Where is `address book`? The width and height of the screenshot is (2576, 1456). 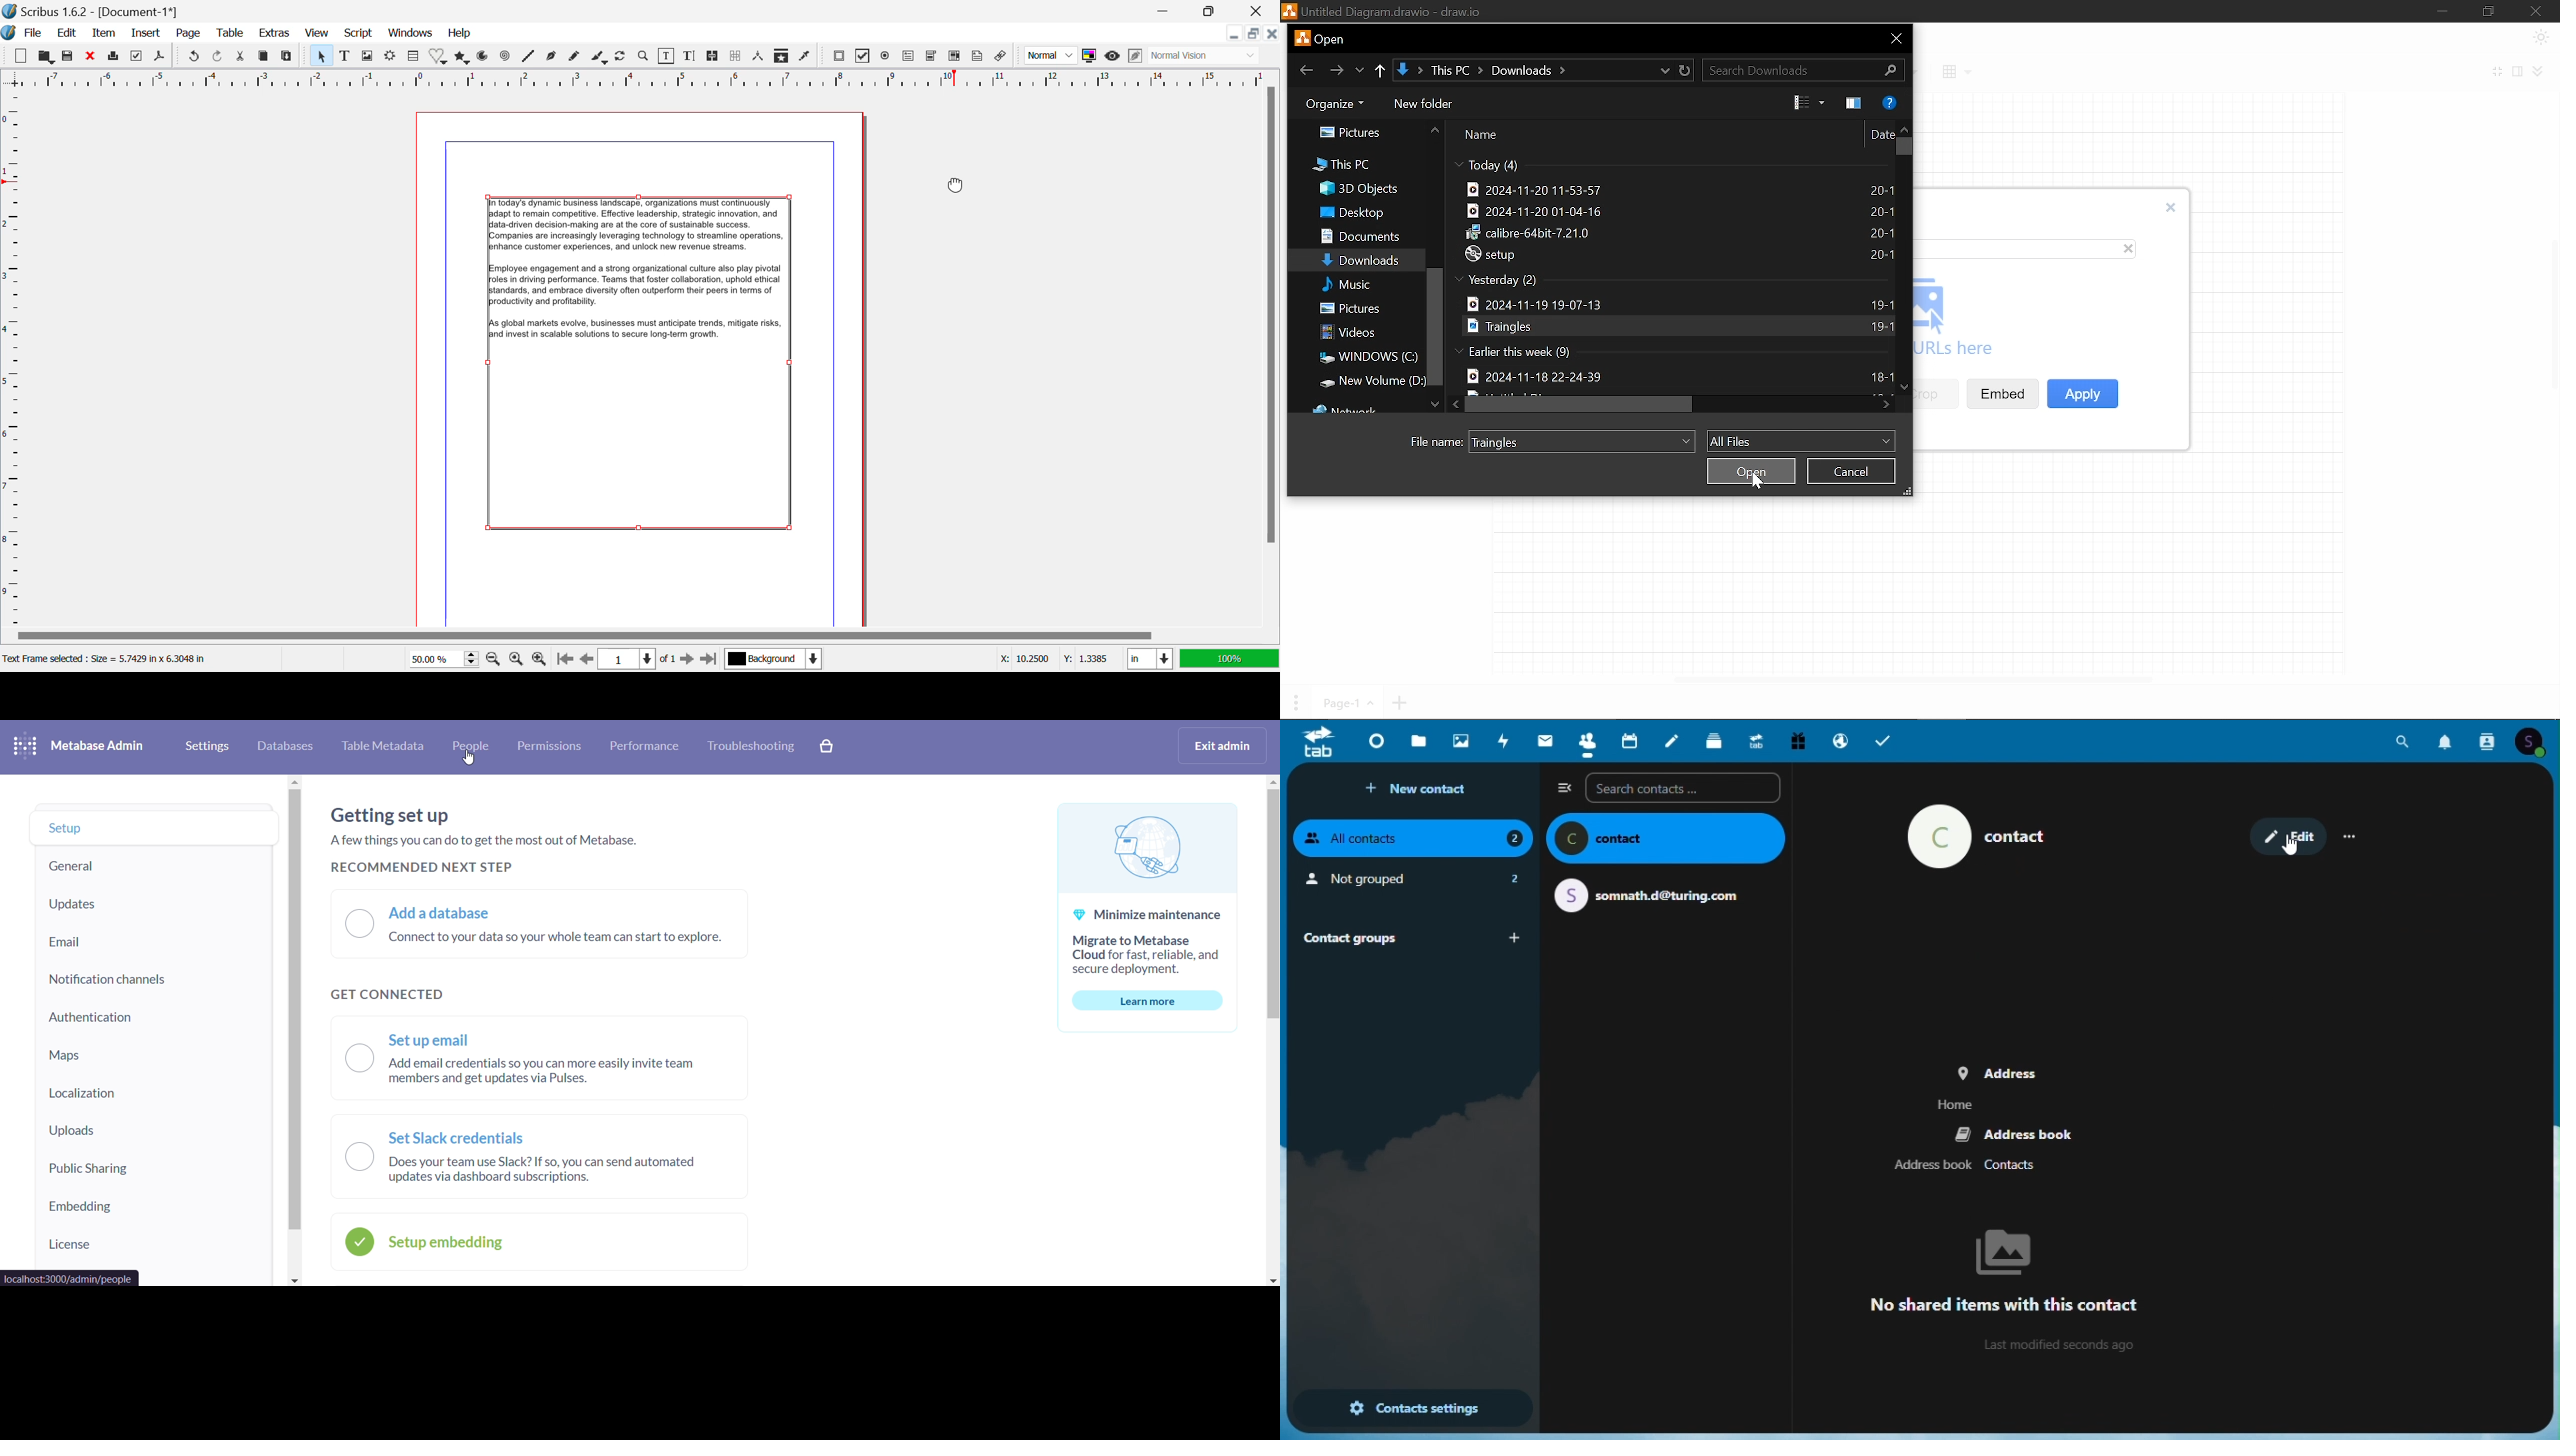 address book is located at coordinates (1933, 1164).